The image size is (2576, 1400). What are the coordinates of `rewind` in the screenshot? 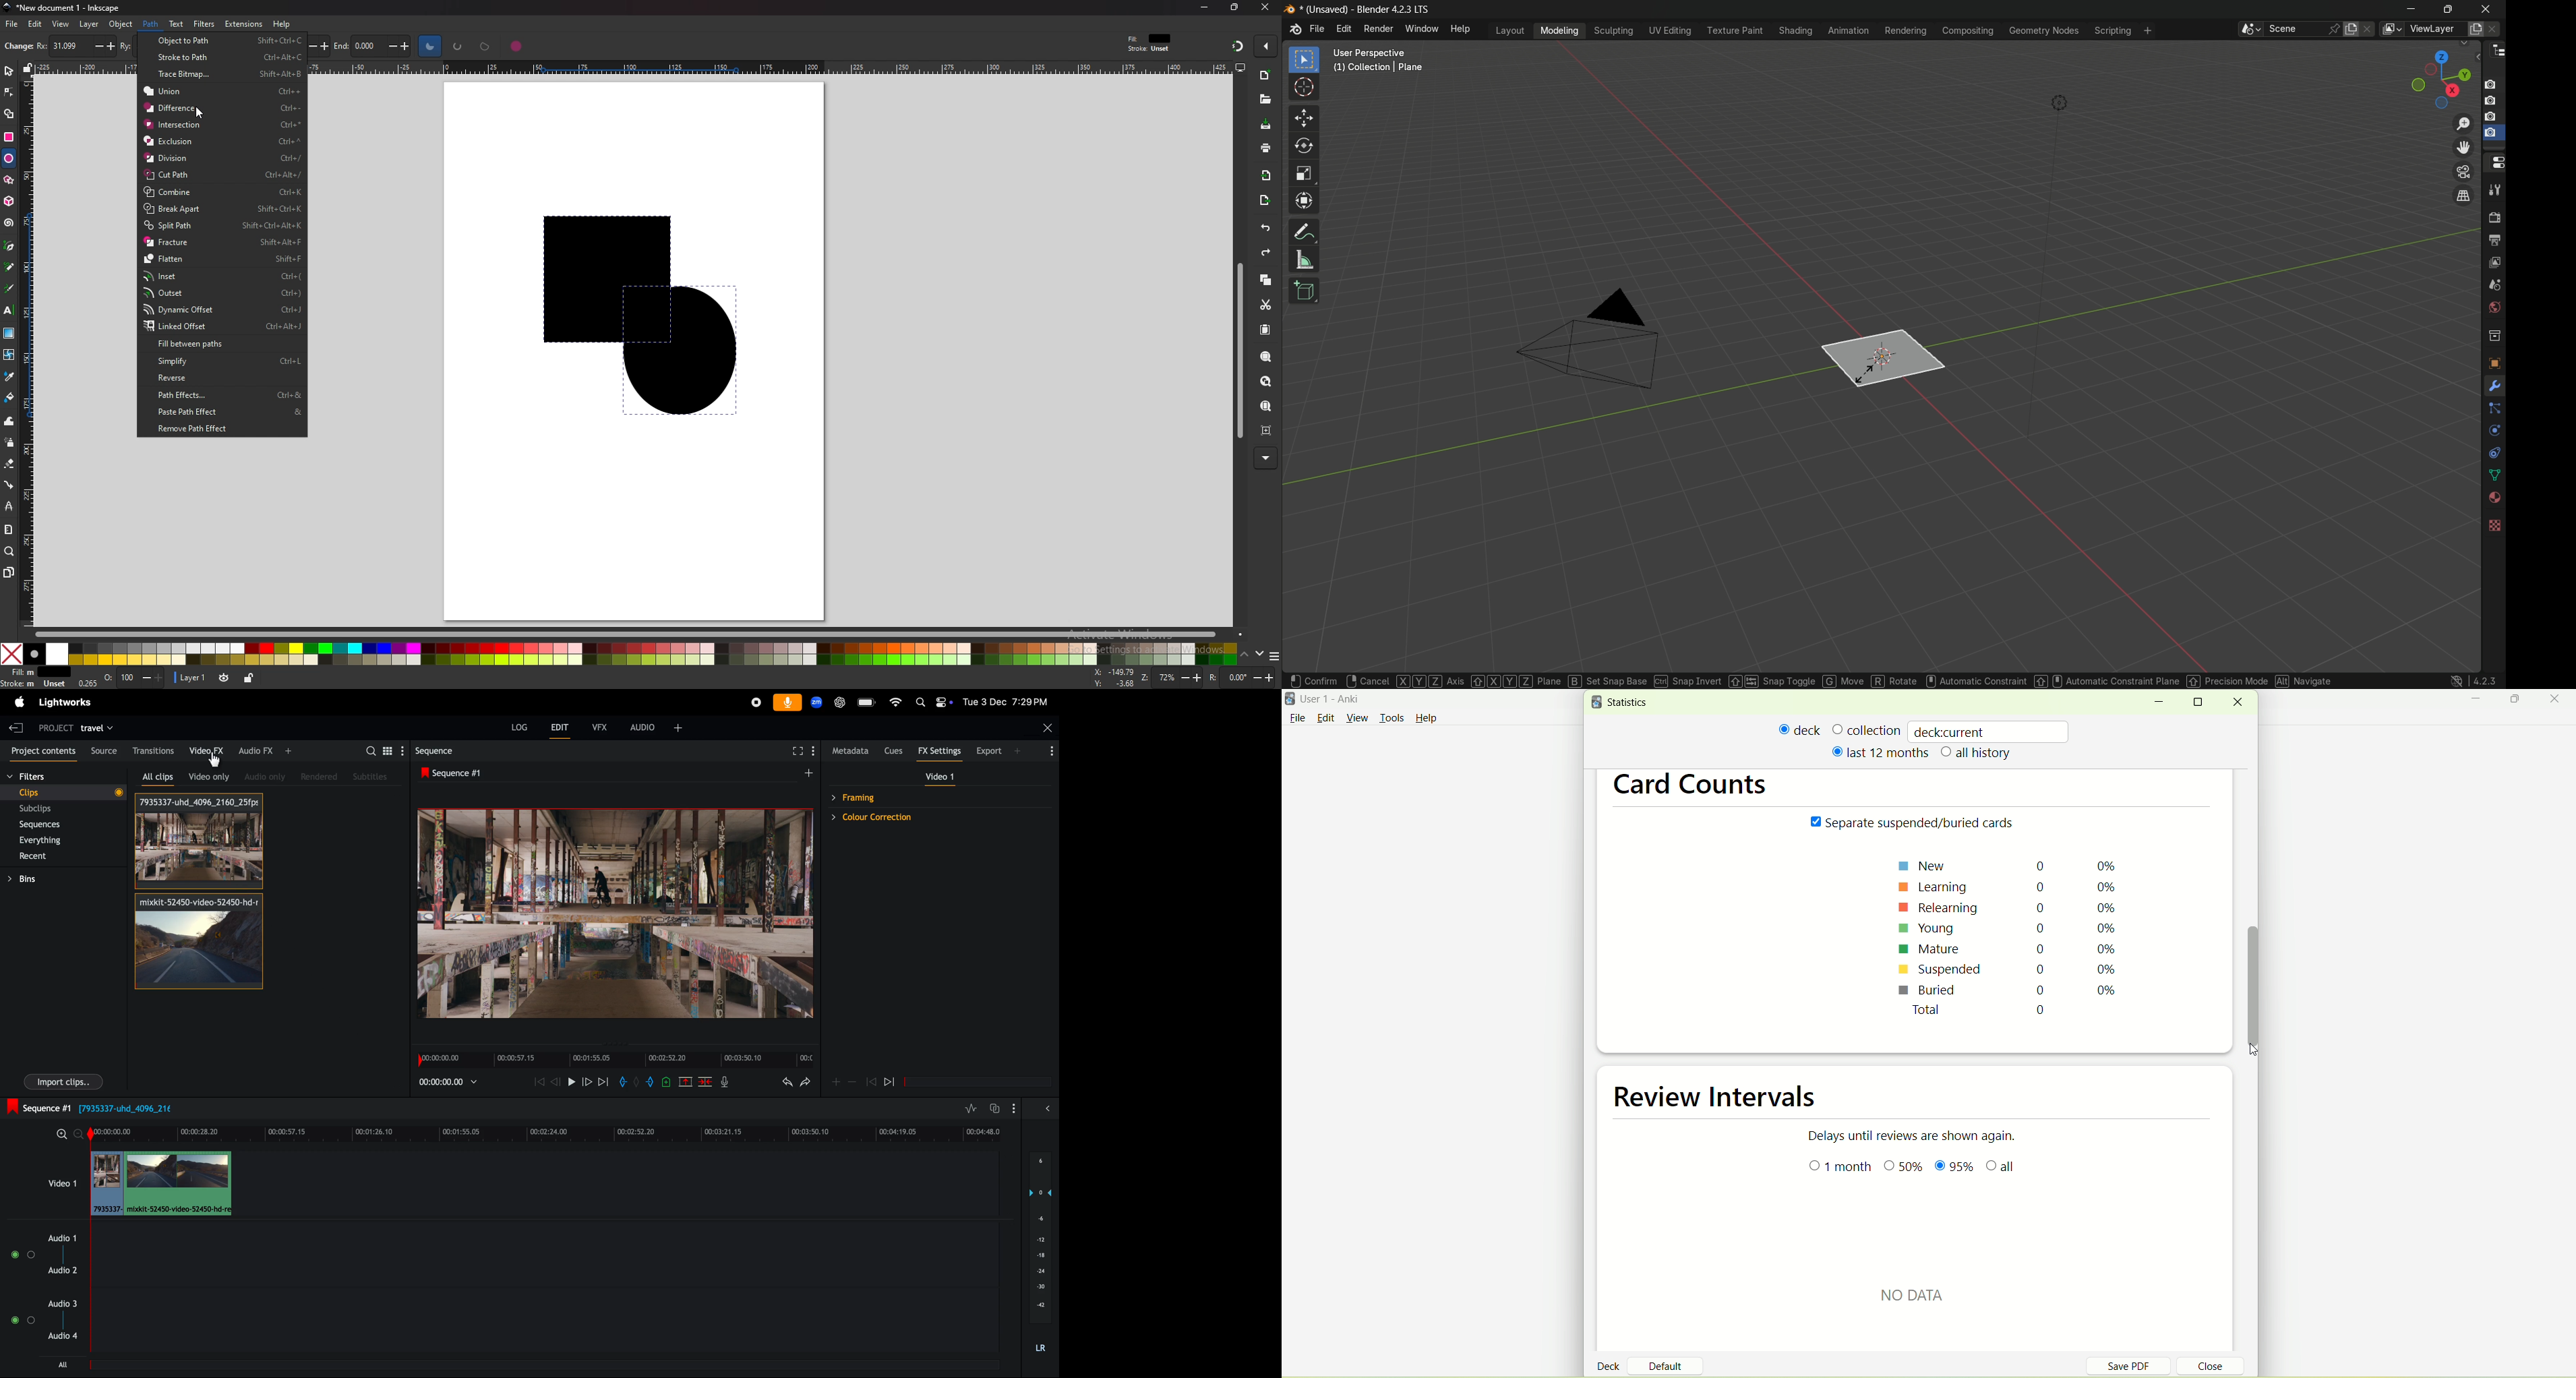 It's located at (555, 1082).